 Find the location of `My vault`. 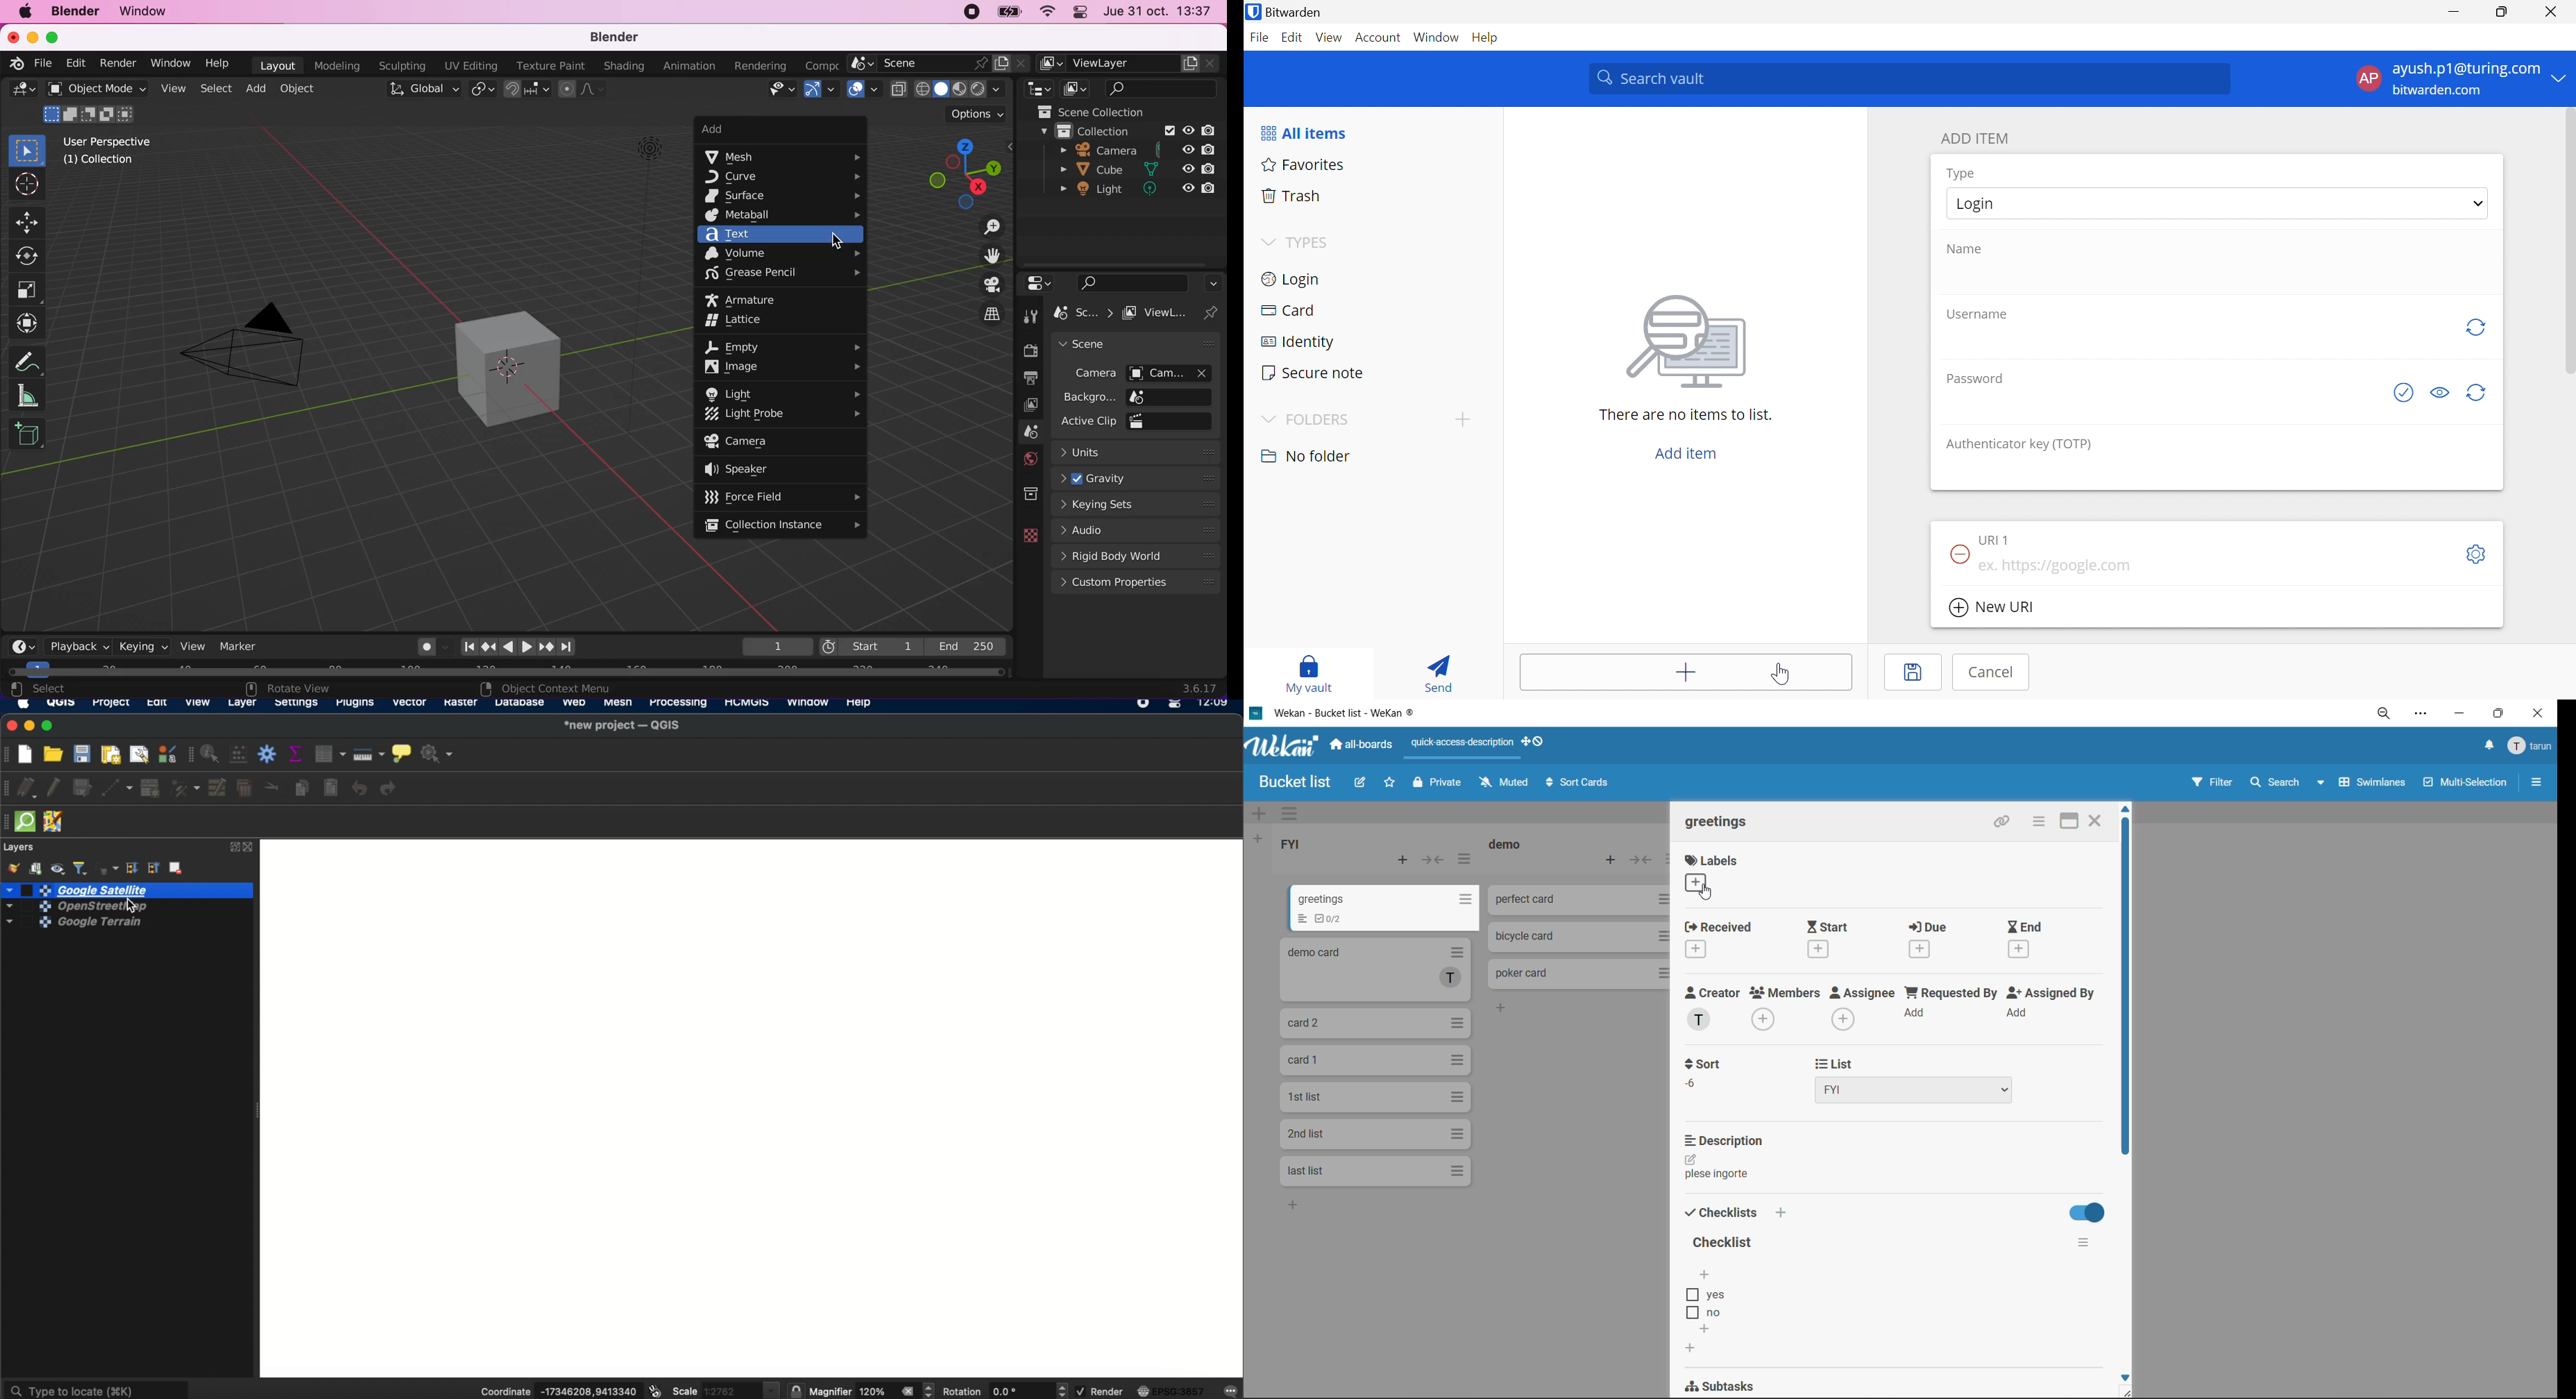

My vault is located at coordinates (1307, 671).